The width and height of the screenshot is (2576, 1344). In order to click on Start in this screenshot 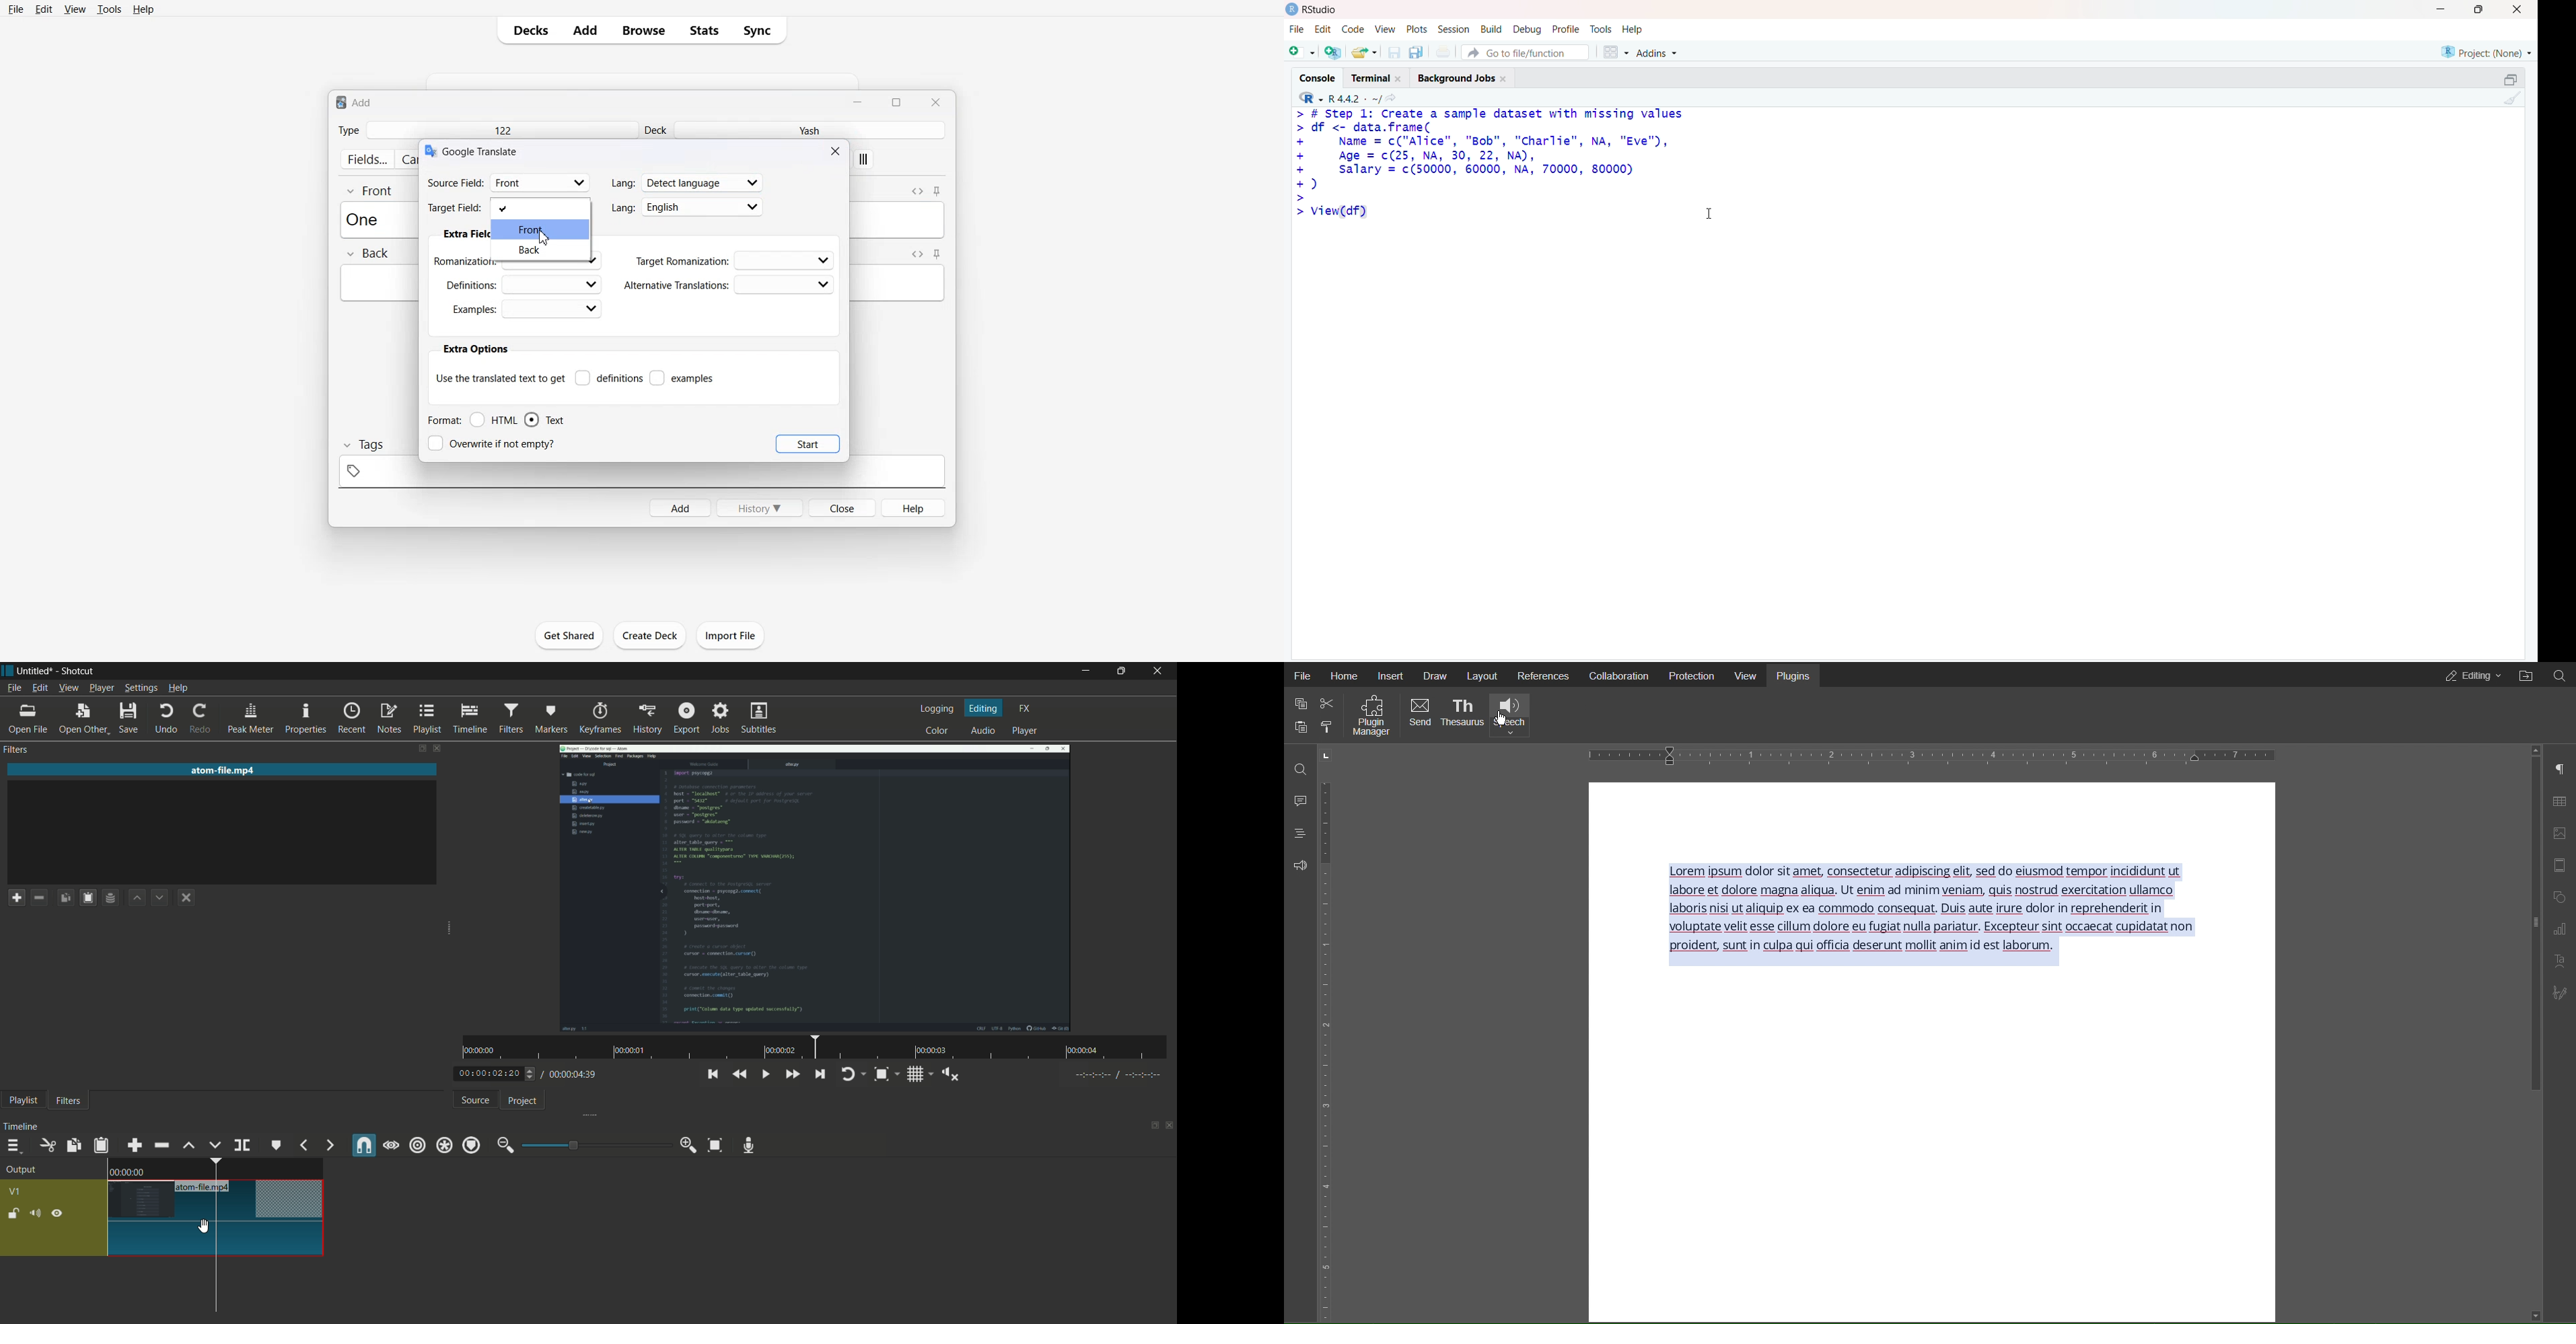, I will do `click(808, 443)`.